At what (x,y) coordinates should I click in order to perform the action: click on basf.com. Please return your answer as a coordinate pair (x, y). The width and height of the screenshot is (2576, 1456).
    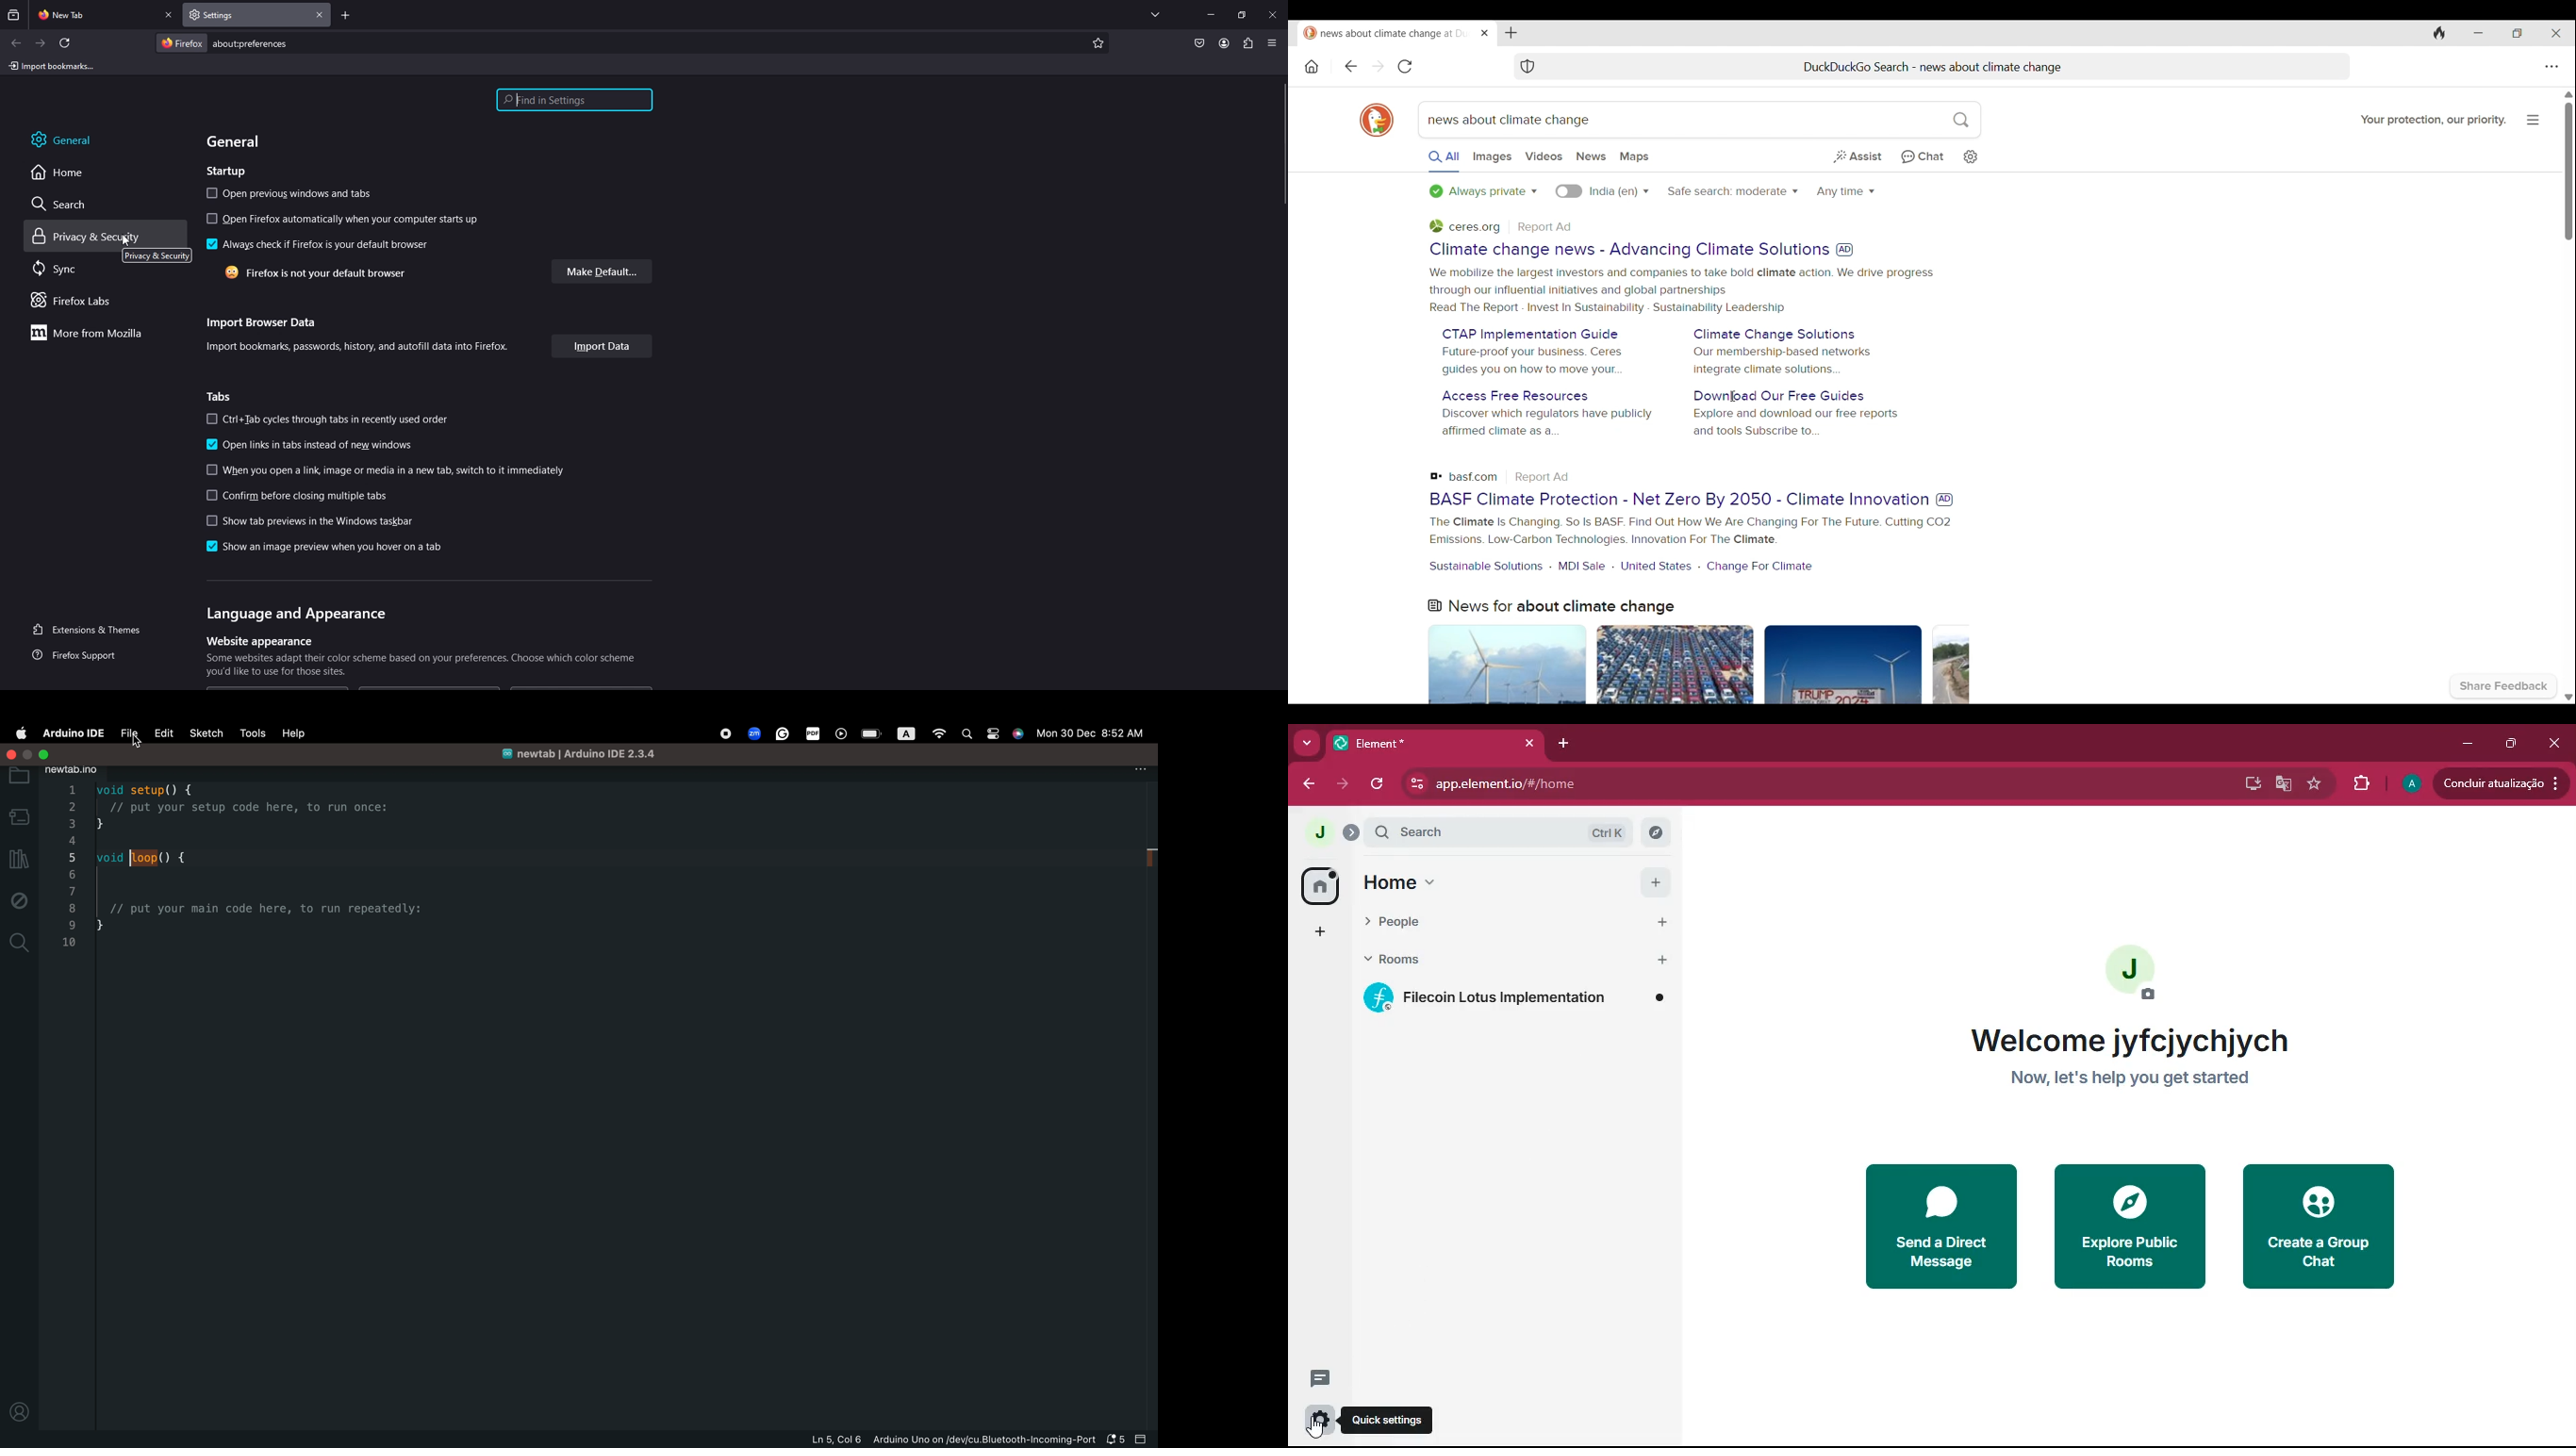
    Looking at the image, I should click on (1464, 475).